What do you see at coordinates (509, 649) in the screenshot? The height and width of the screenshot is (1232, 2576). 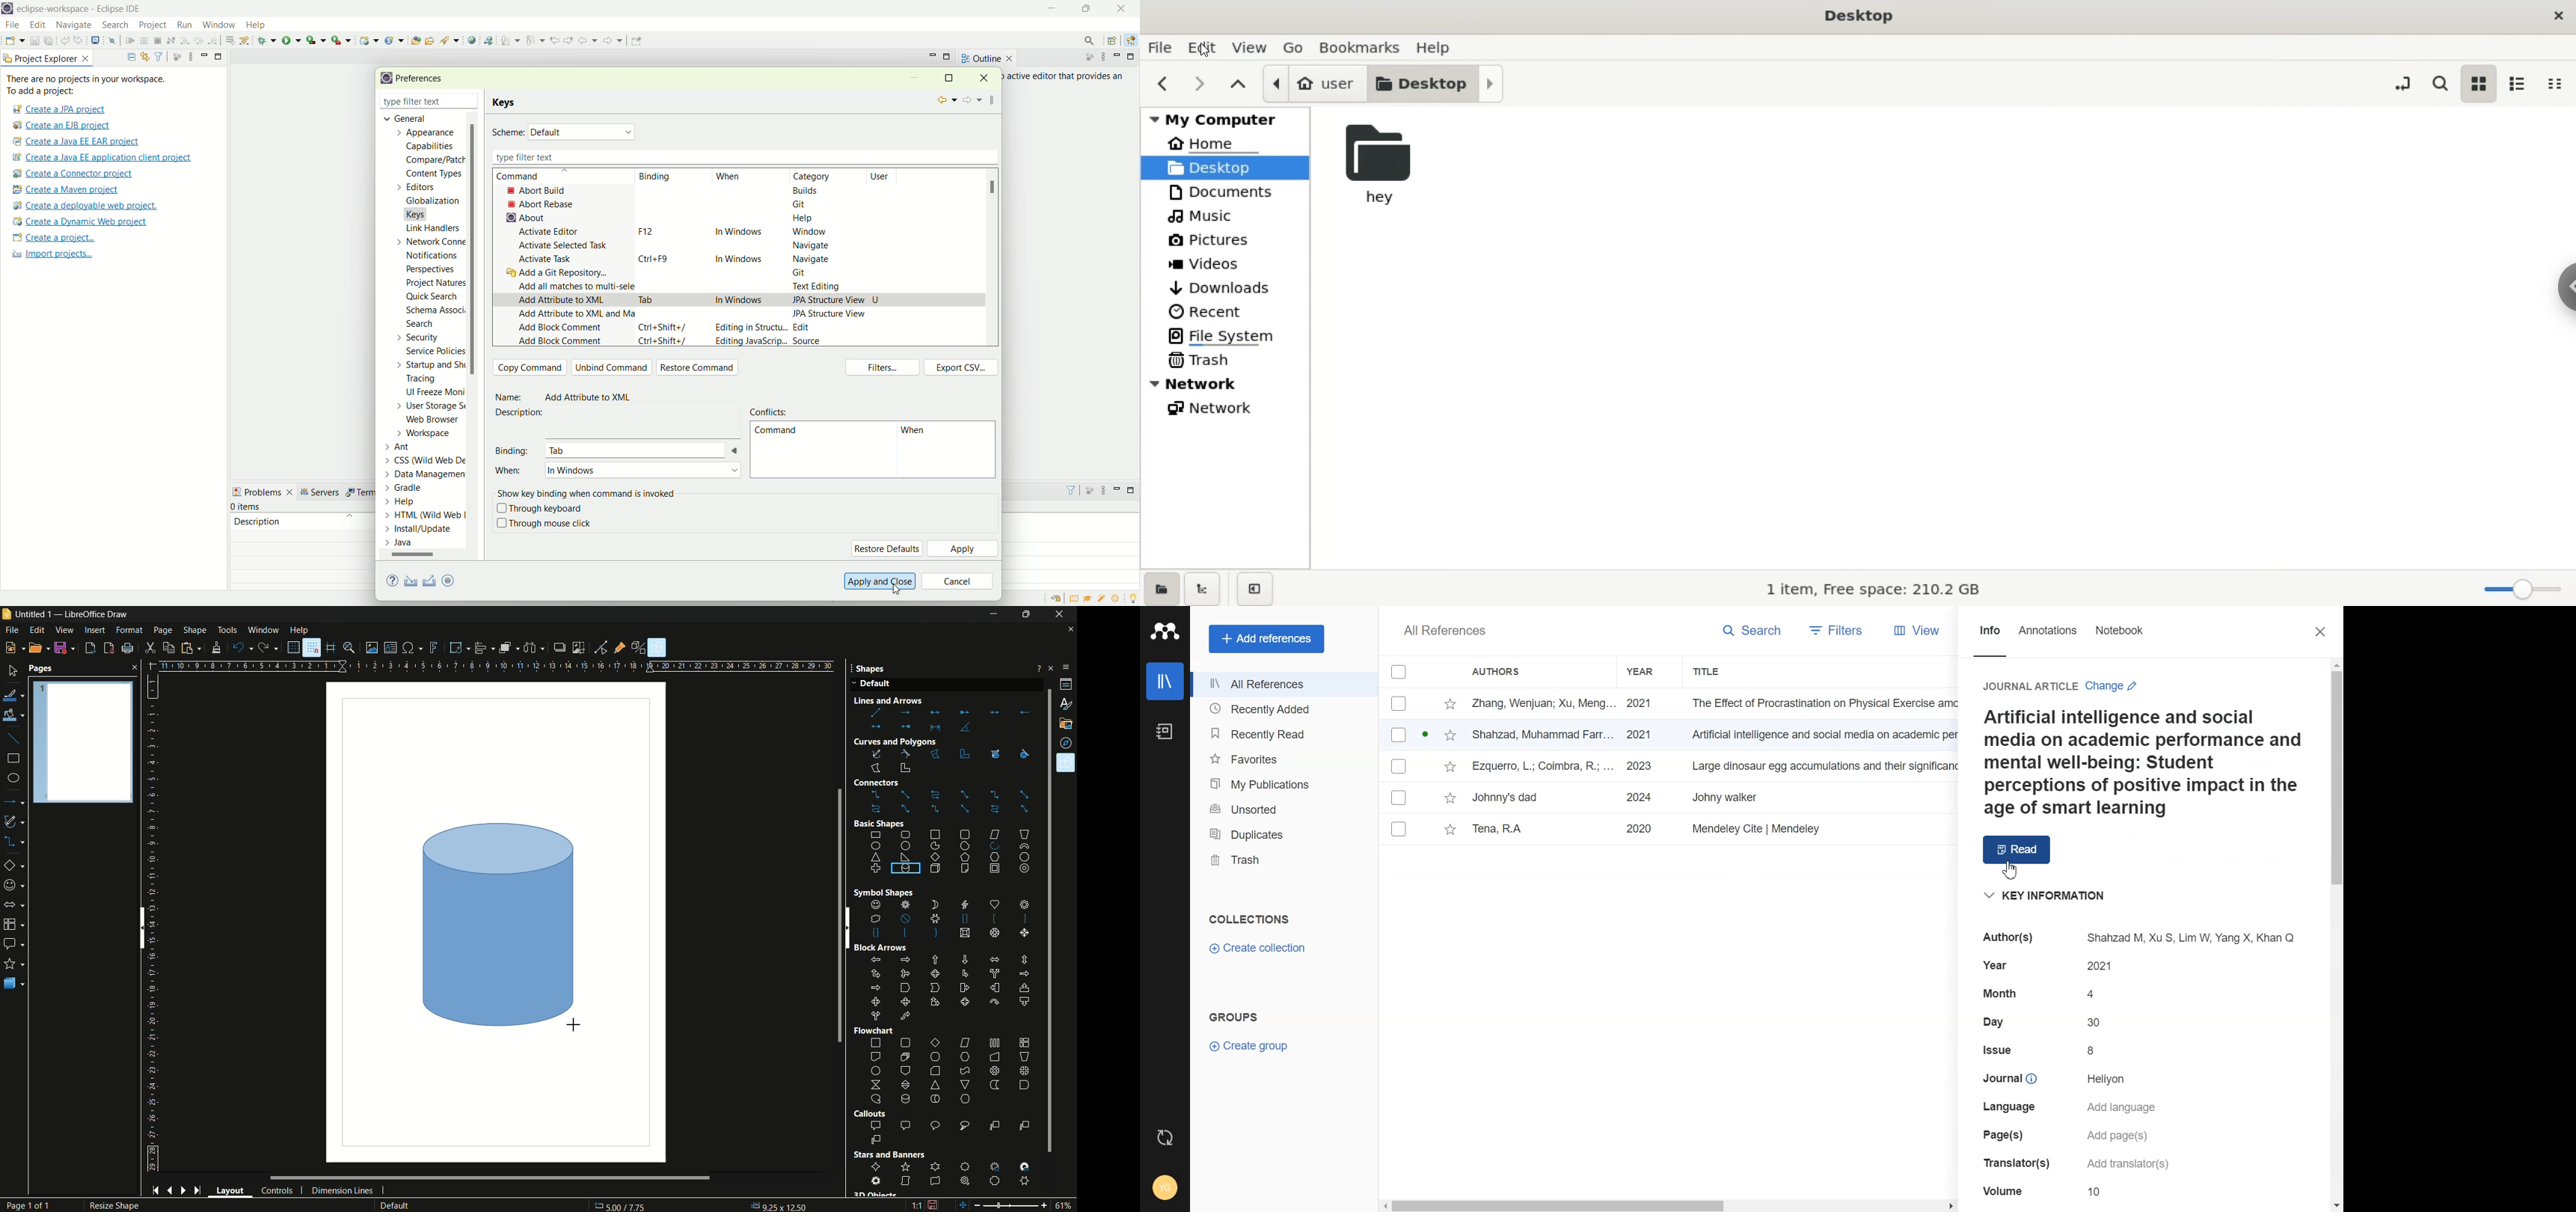 I see `arrange` at bounding box center [509, 649].